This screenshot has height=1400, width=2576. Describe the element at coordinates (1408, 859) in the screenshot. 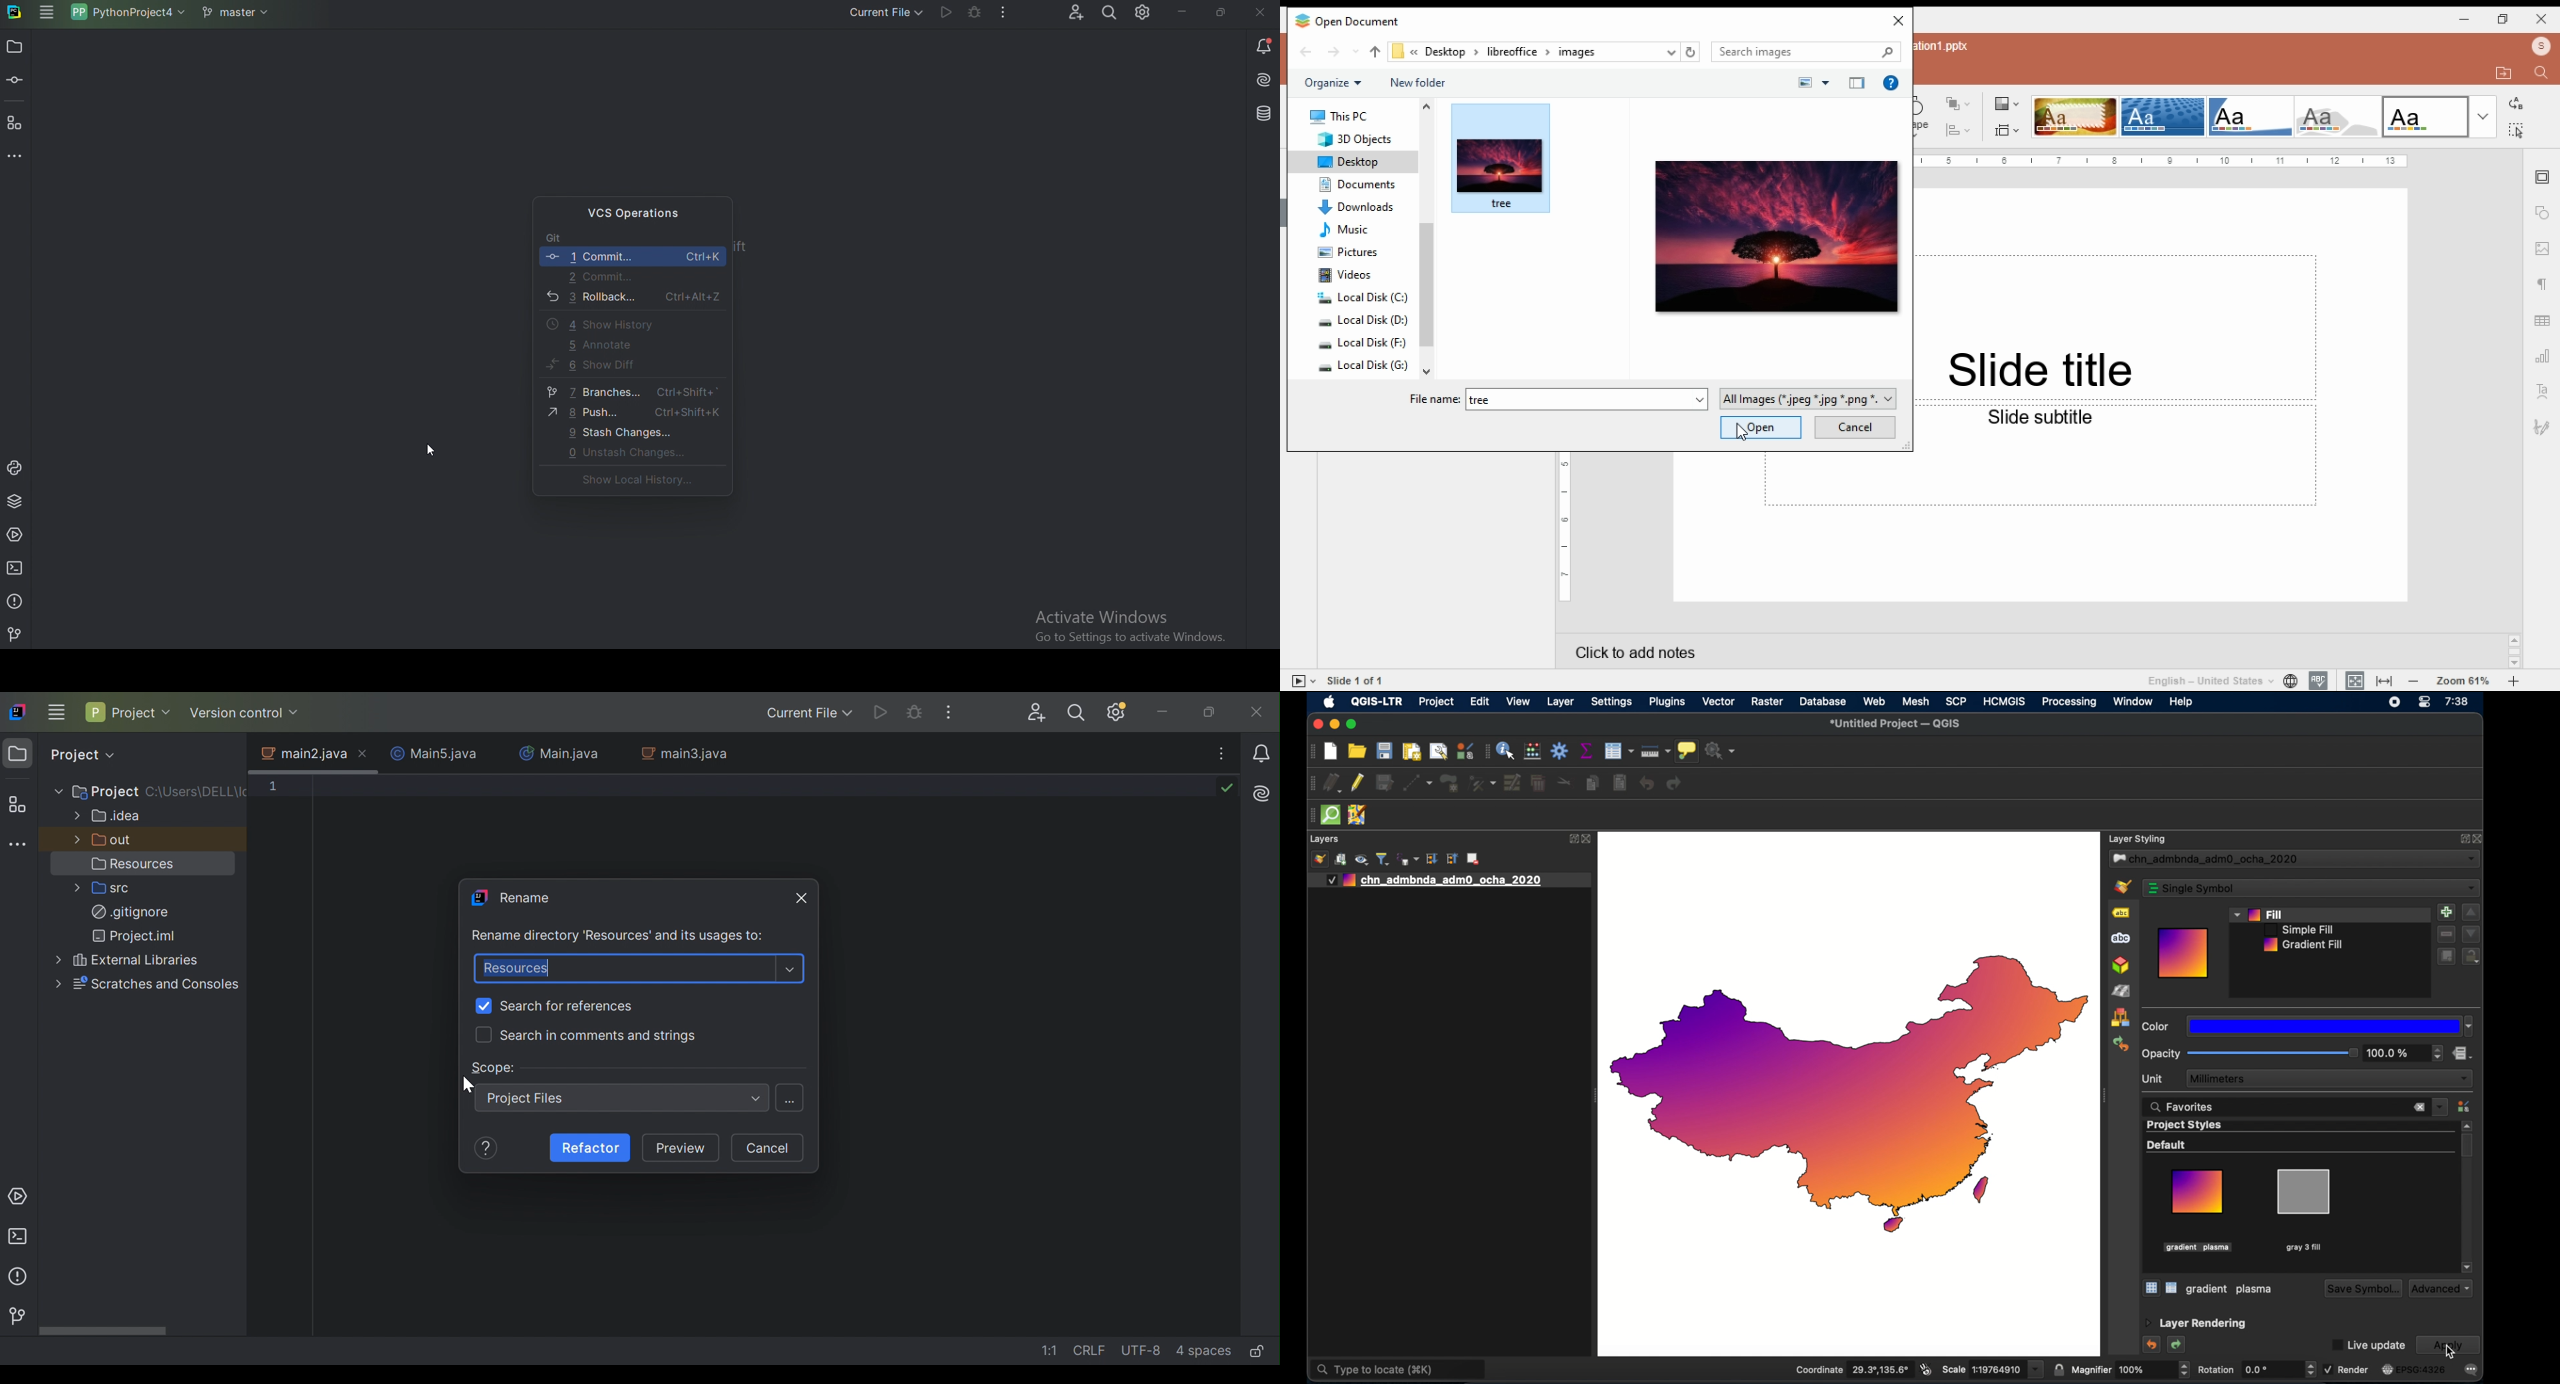

I see `filter legend by expression` at that location.